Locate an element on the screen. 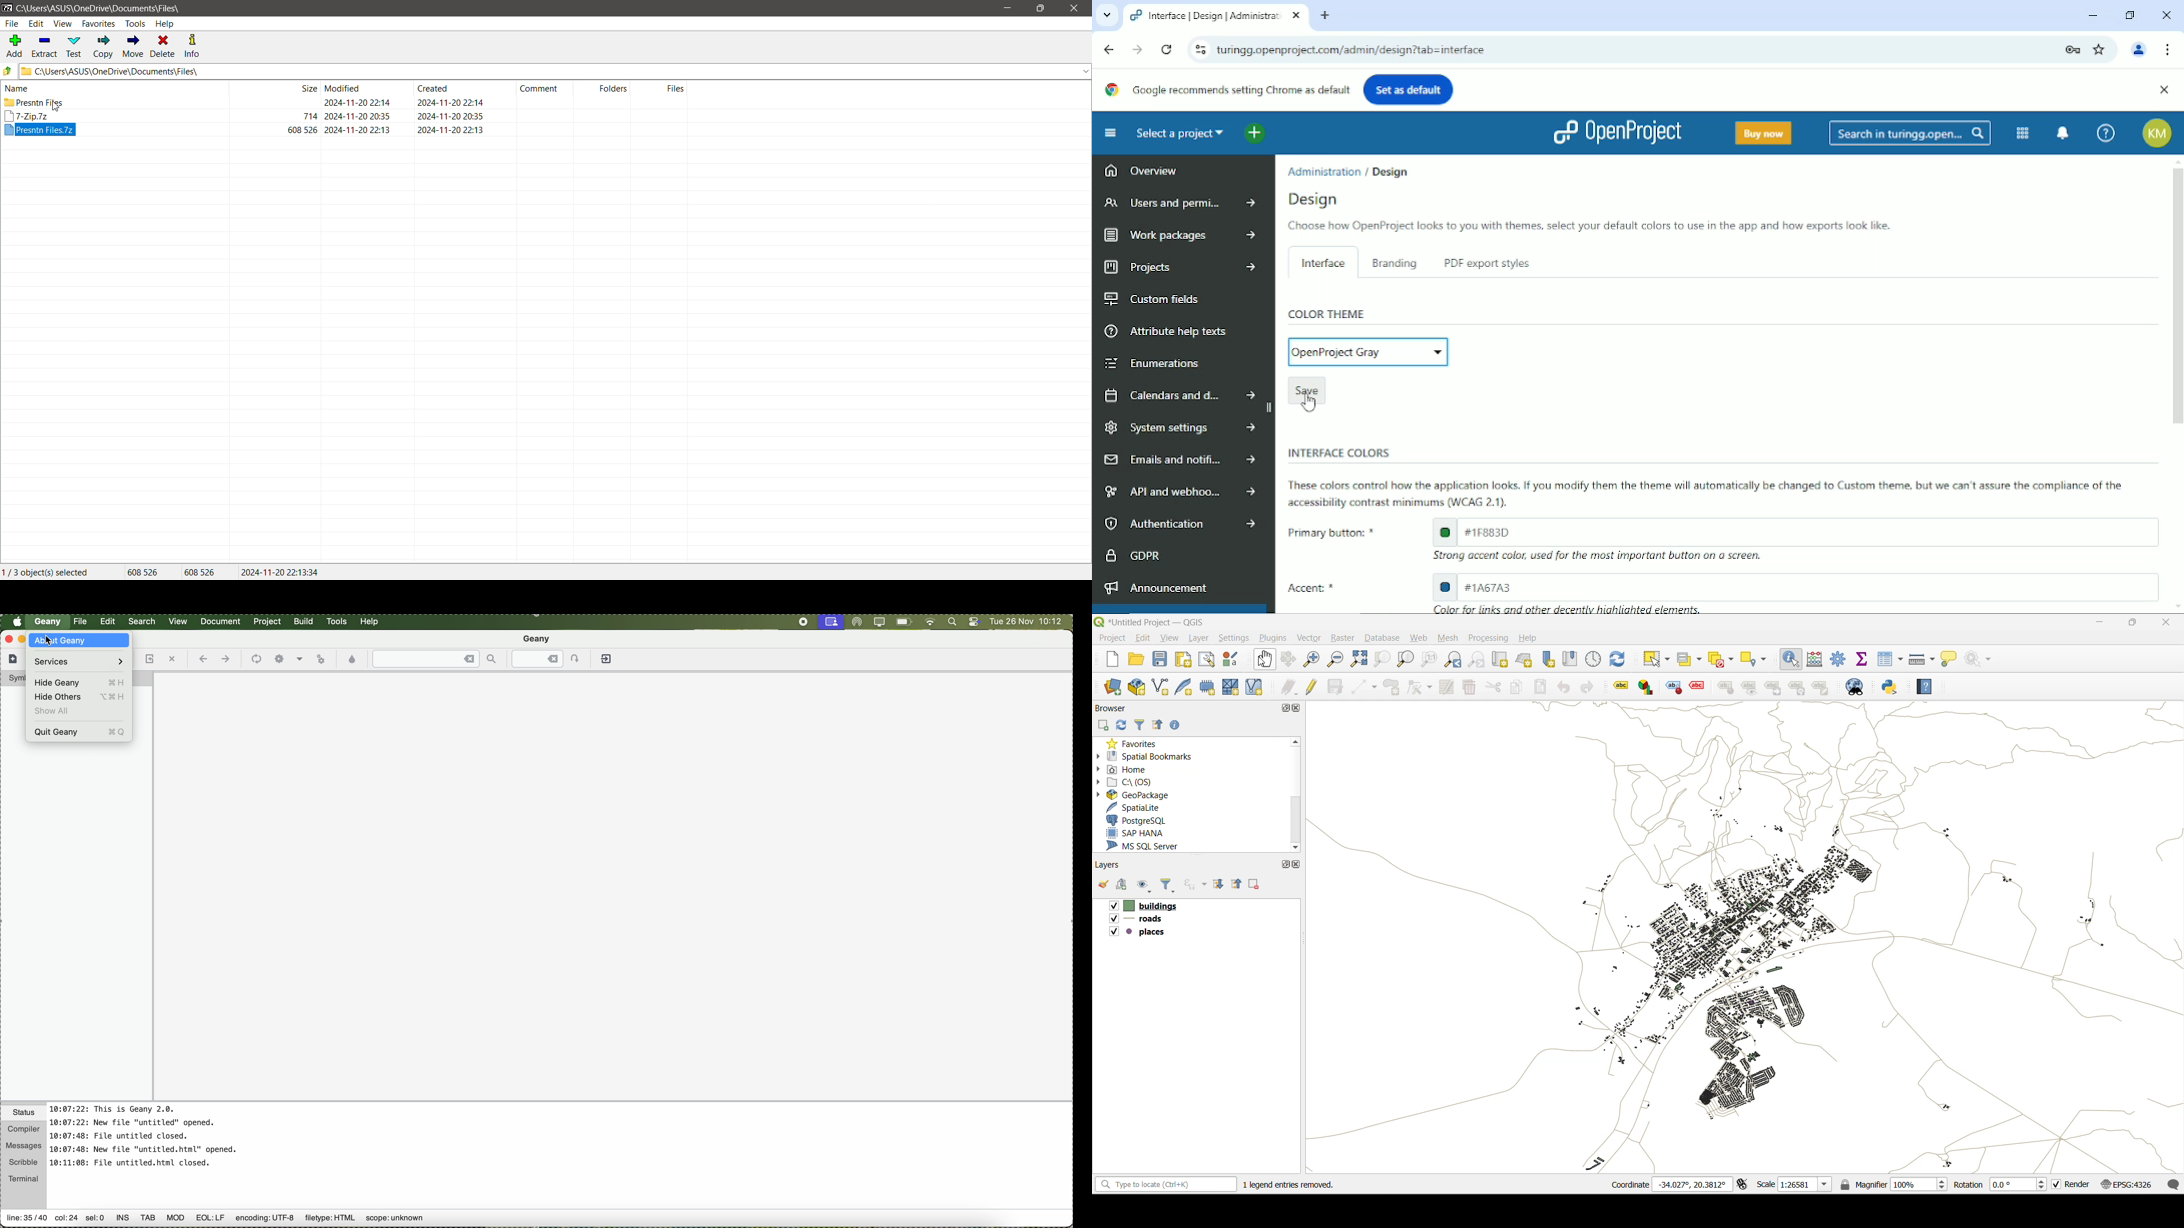 The image size is (2184, 1232). PDF export styles is located at coordinates (1484, 264).